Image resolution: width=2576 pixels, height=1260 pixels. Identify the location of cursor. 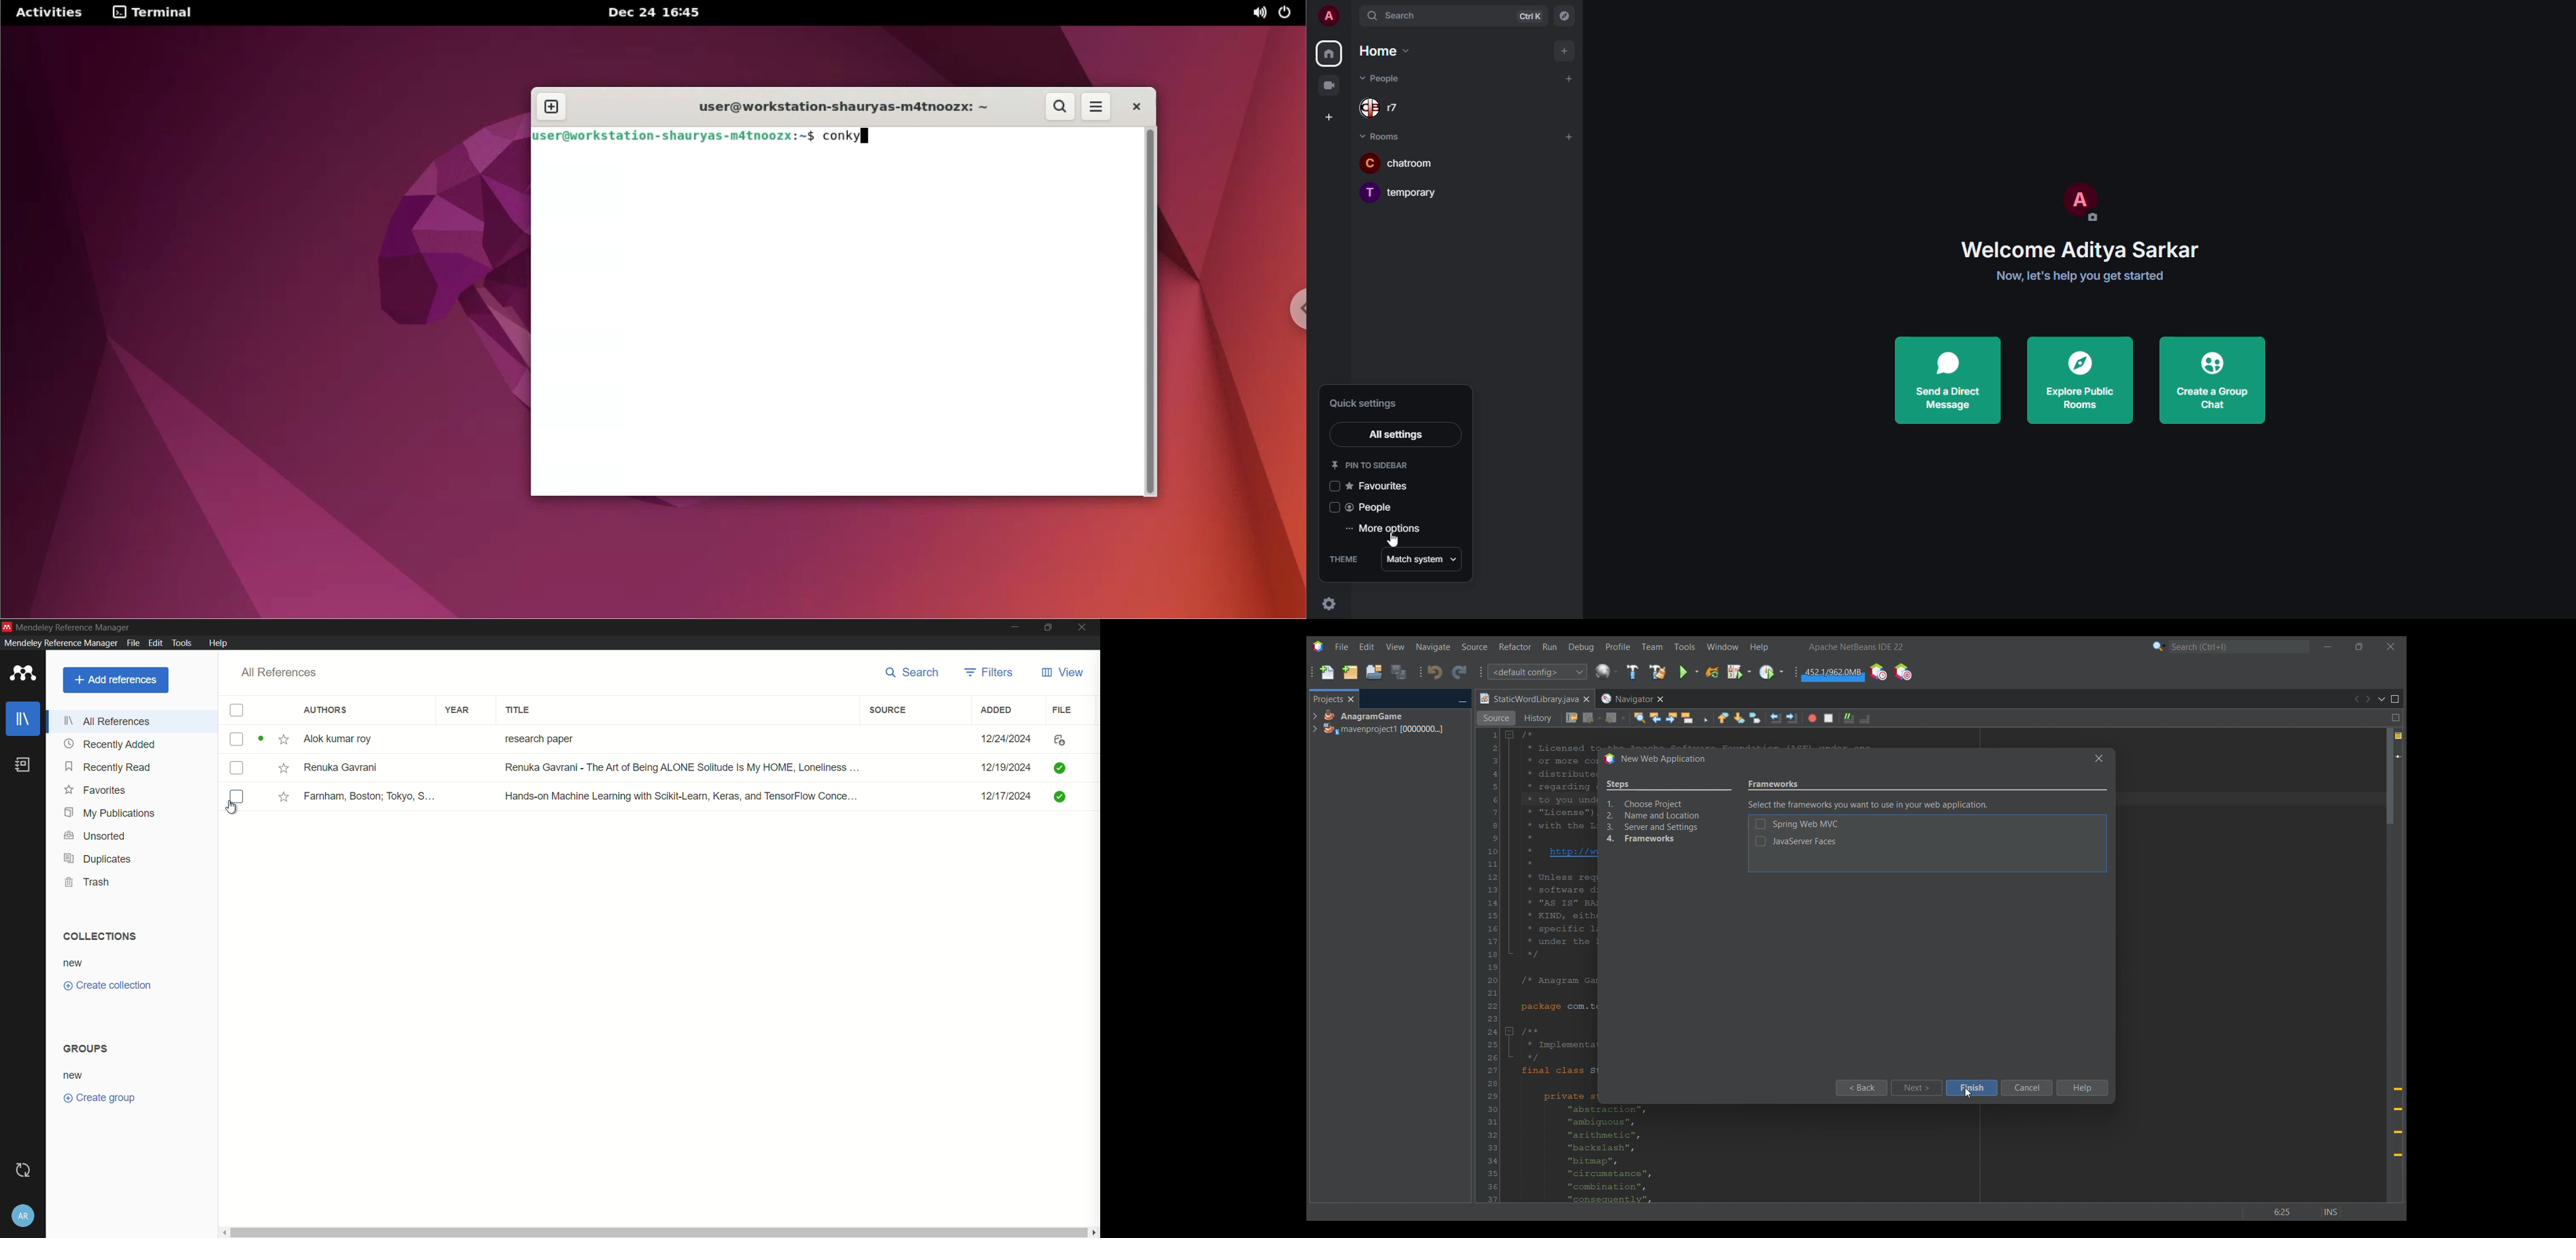
(1391, 541).